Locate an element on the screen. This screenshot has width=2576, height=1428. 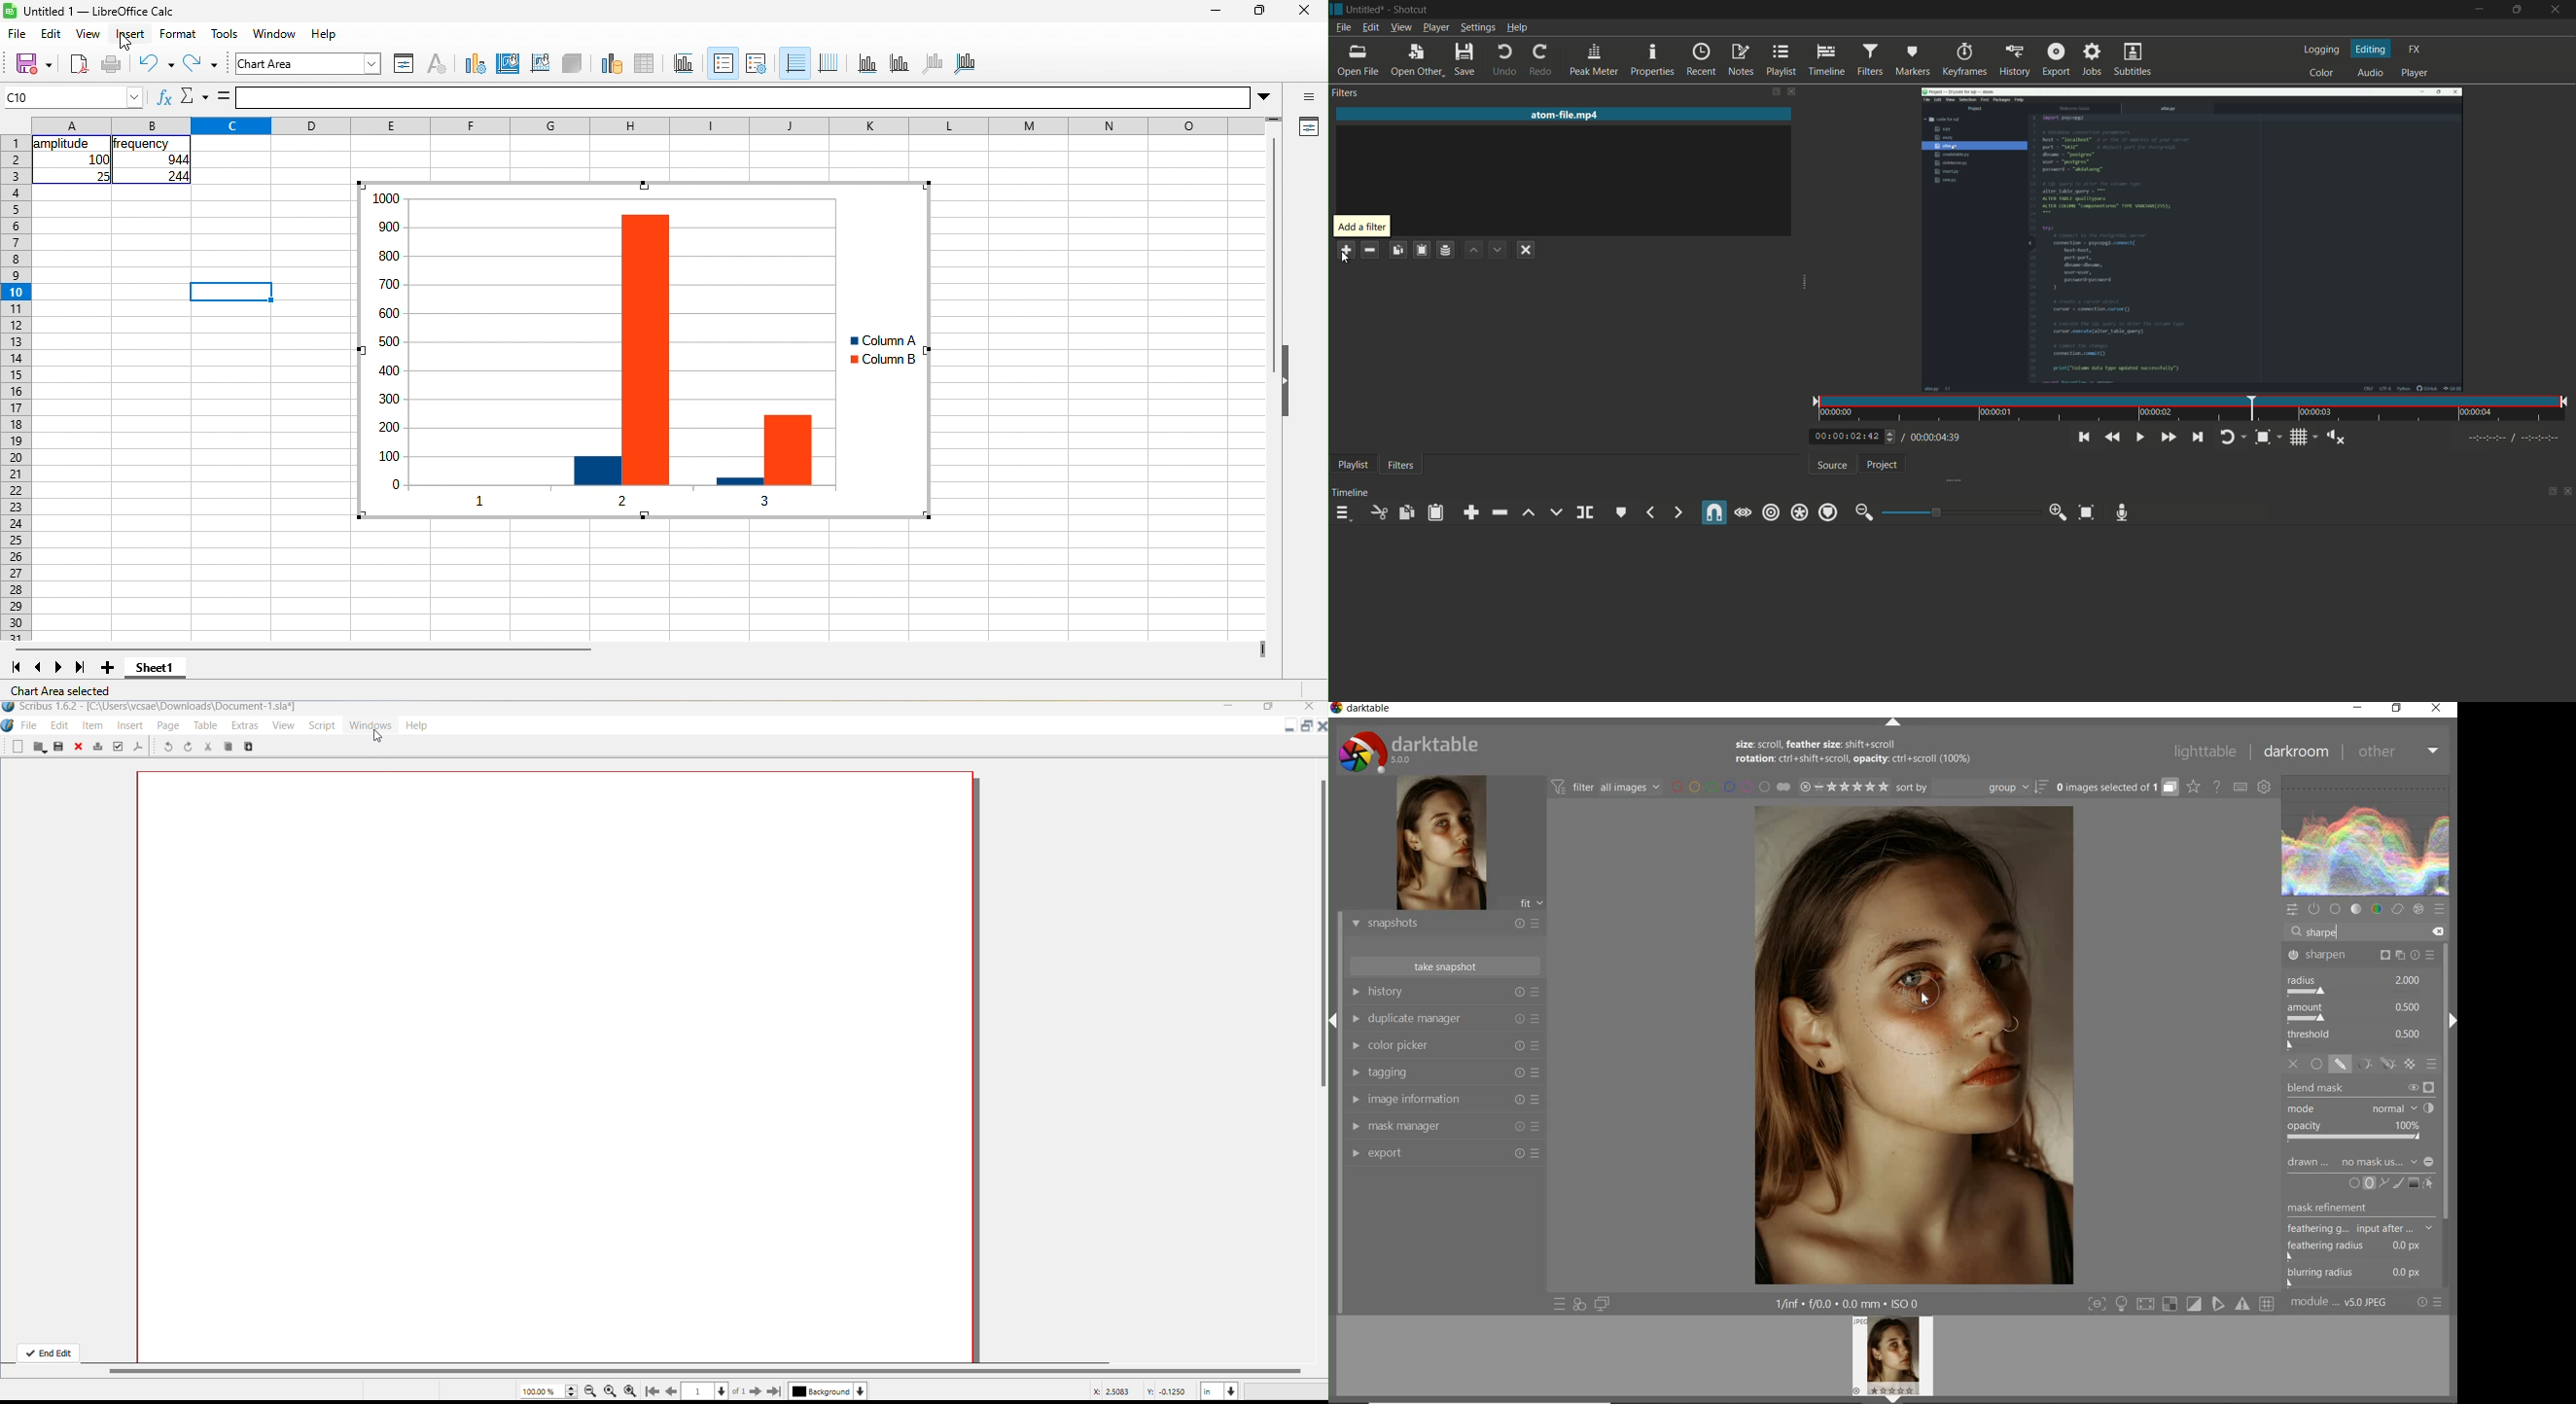
Edit is located at coordinates (59, 726).